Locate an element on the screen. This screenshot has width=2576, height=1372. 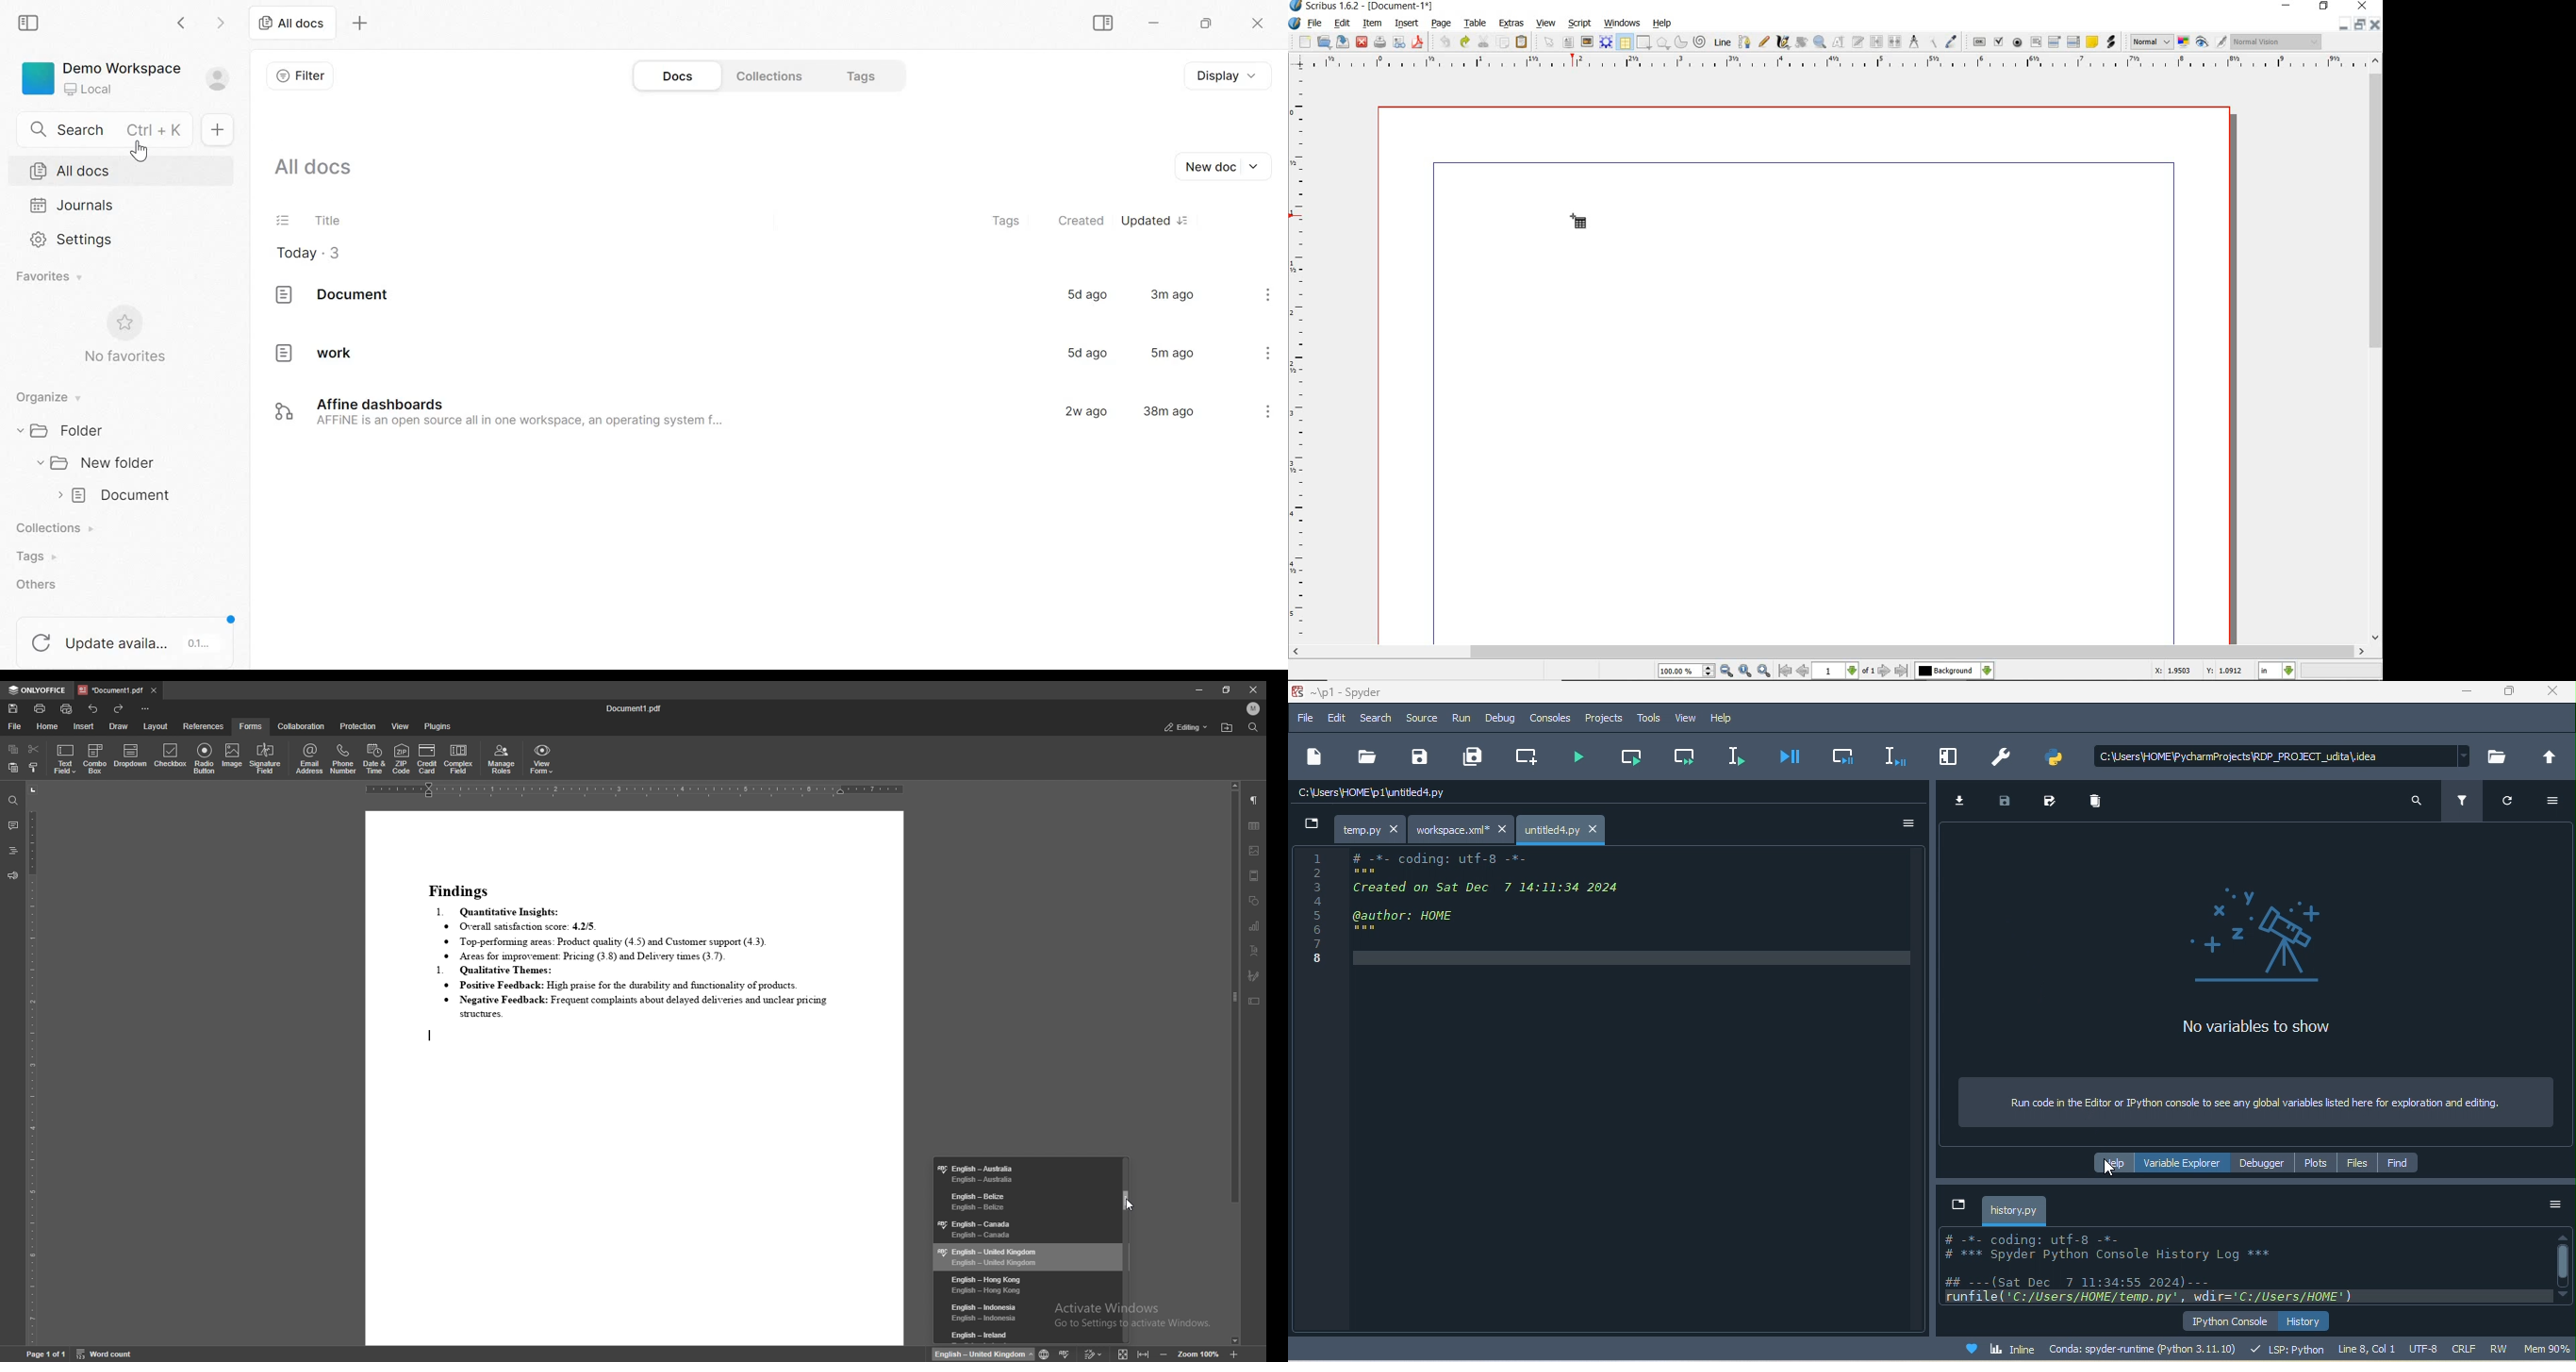
minimize is located at coordinates (2467, 692).